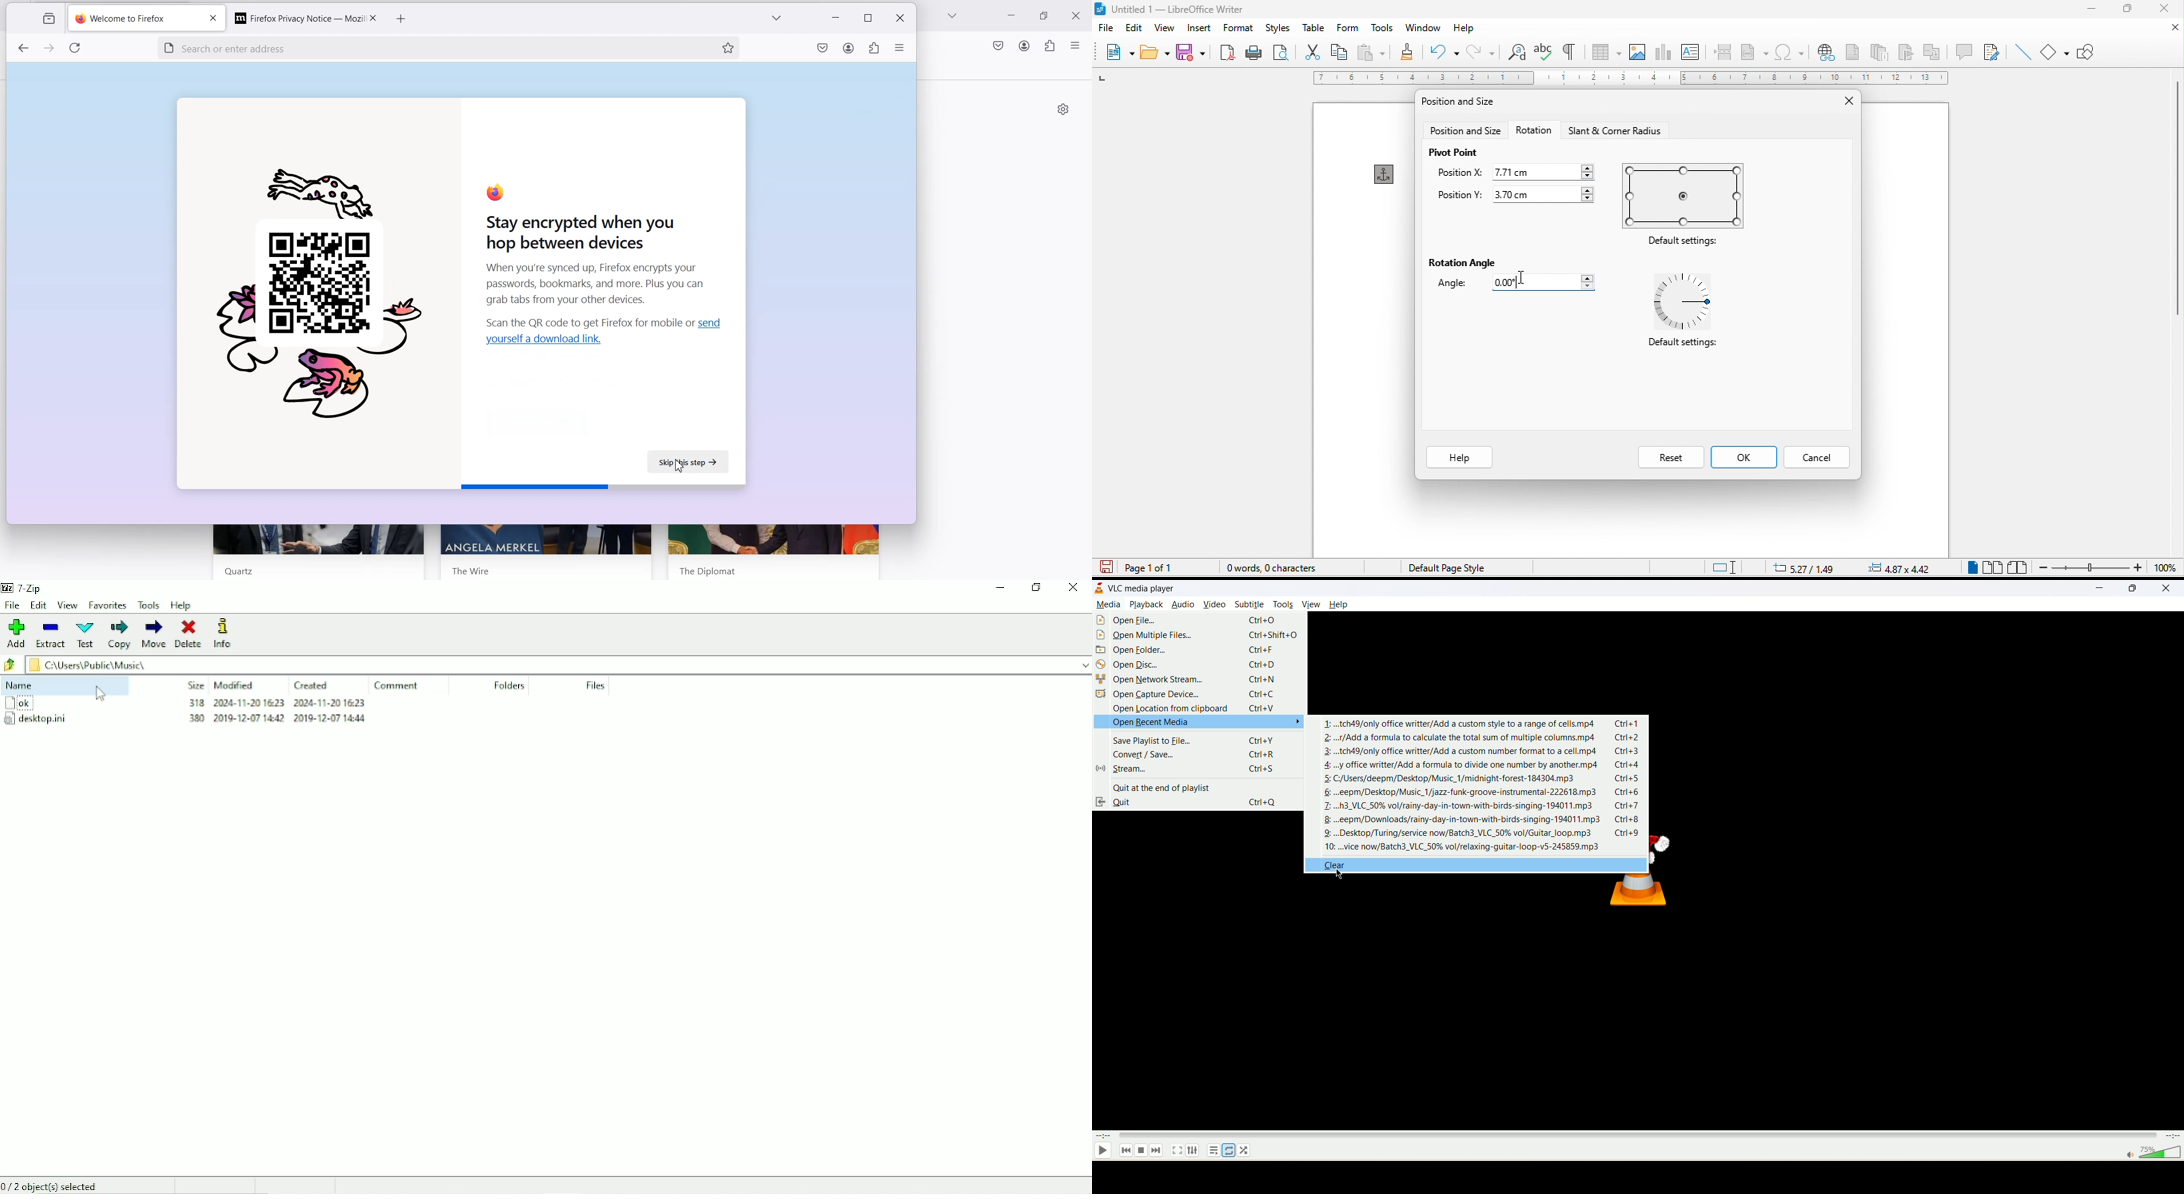 This screenshot has height=1204, width=2184. I want to click on close, so click(2166, 9).